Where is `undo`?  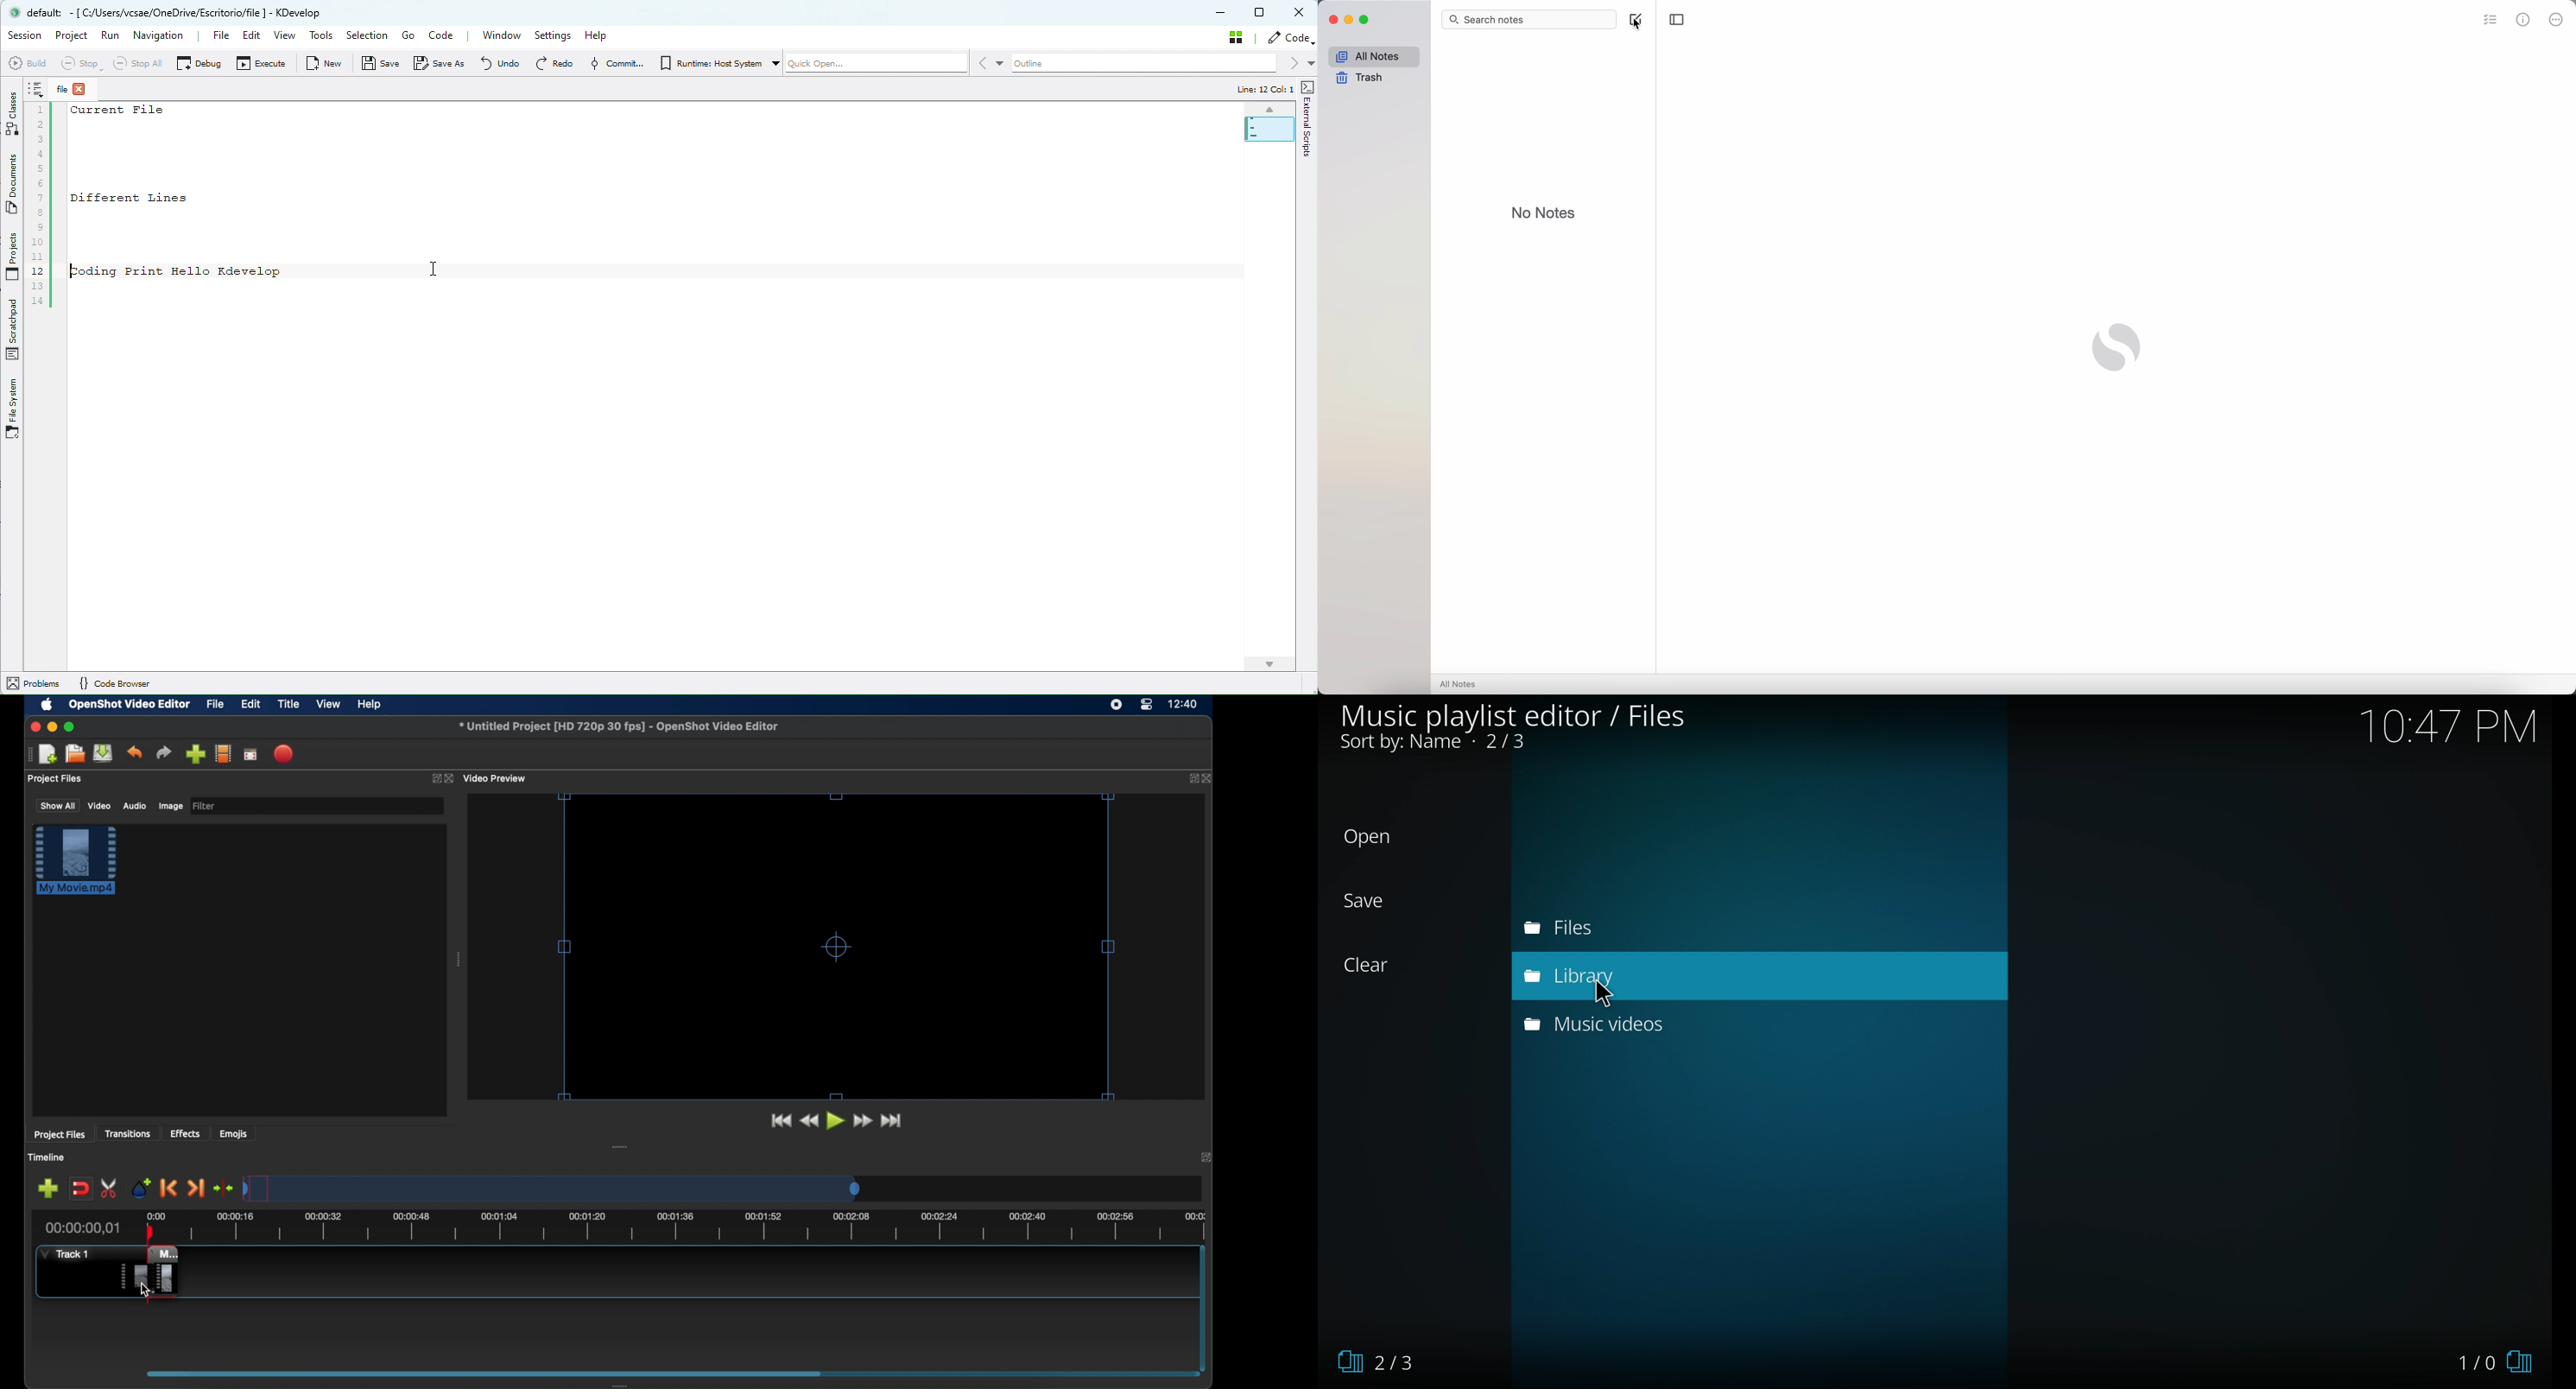
undo is located at coordinates (134, 752).